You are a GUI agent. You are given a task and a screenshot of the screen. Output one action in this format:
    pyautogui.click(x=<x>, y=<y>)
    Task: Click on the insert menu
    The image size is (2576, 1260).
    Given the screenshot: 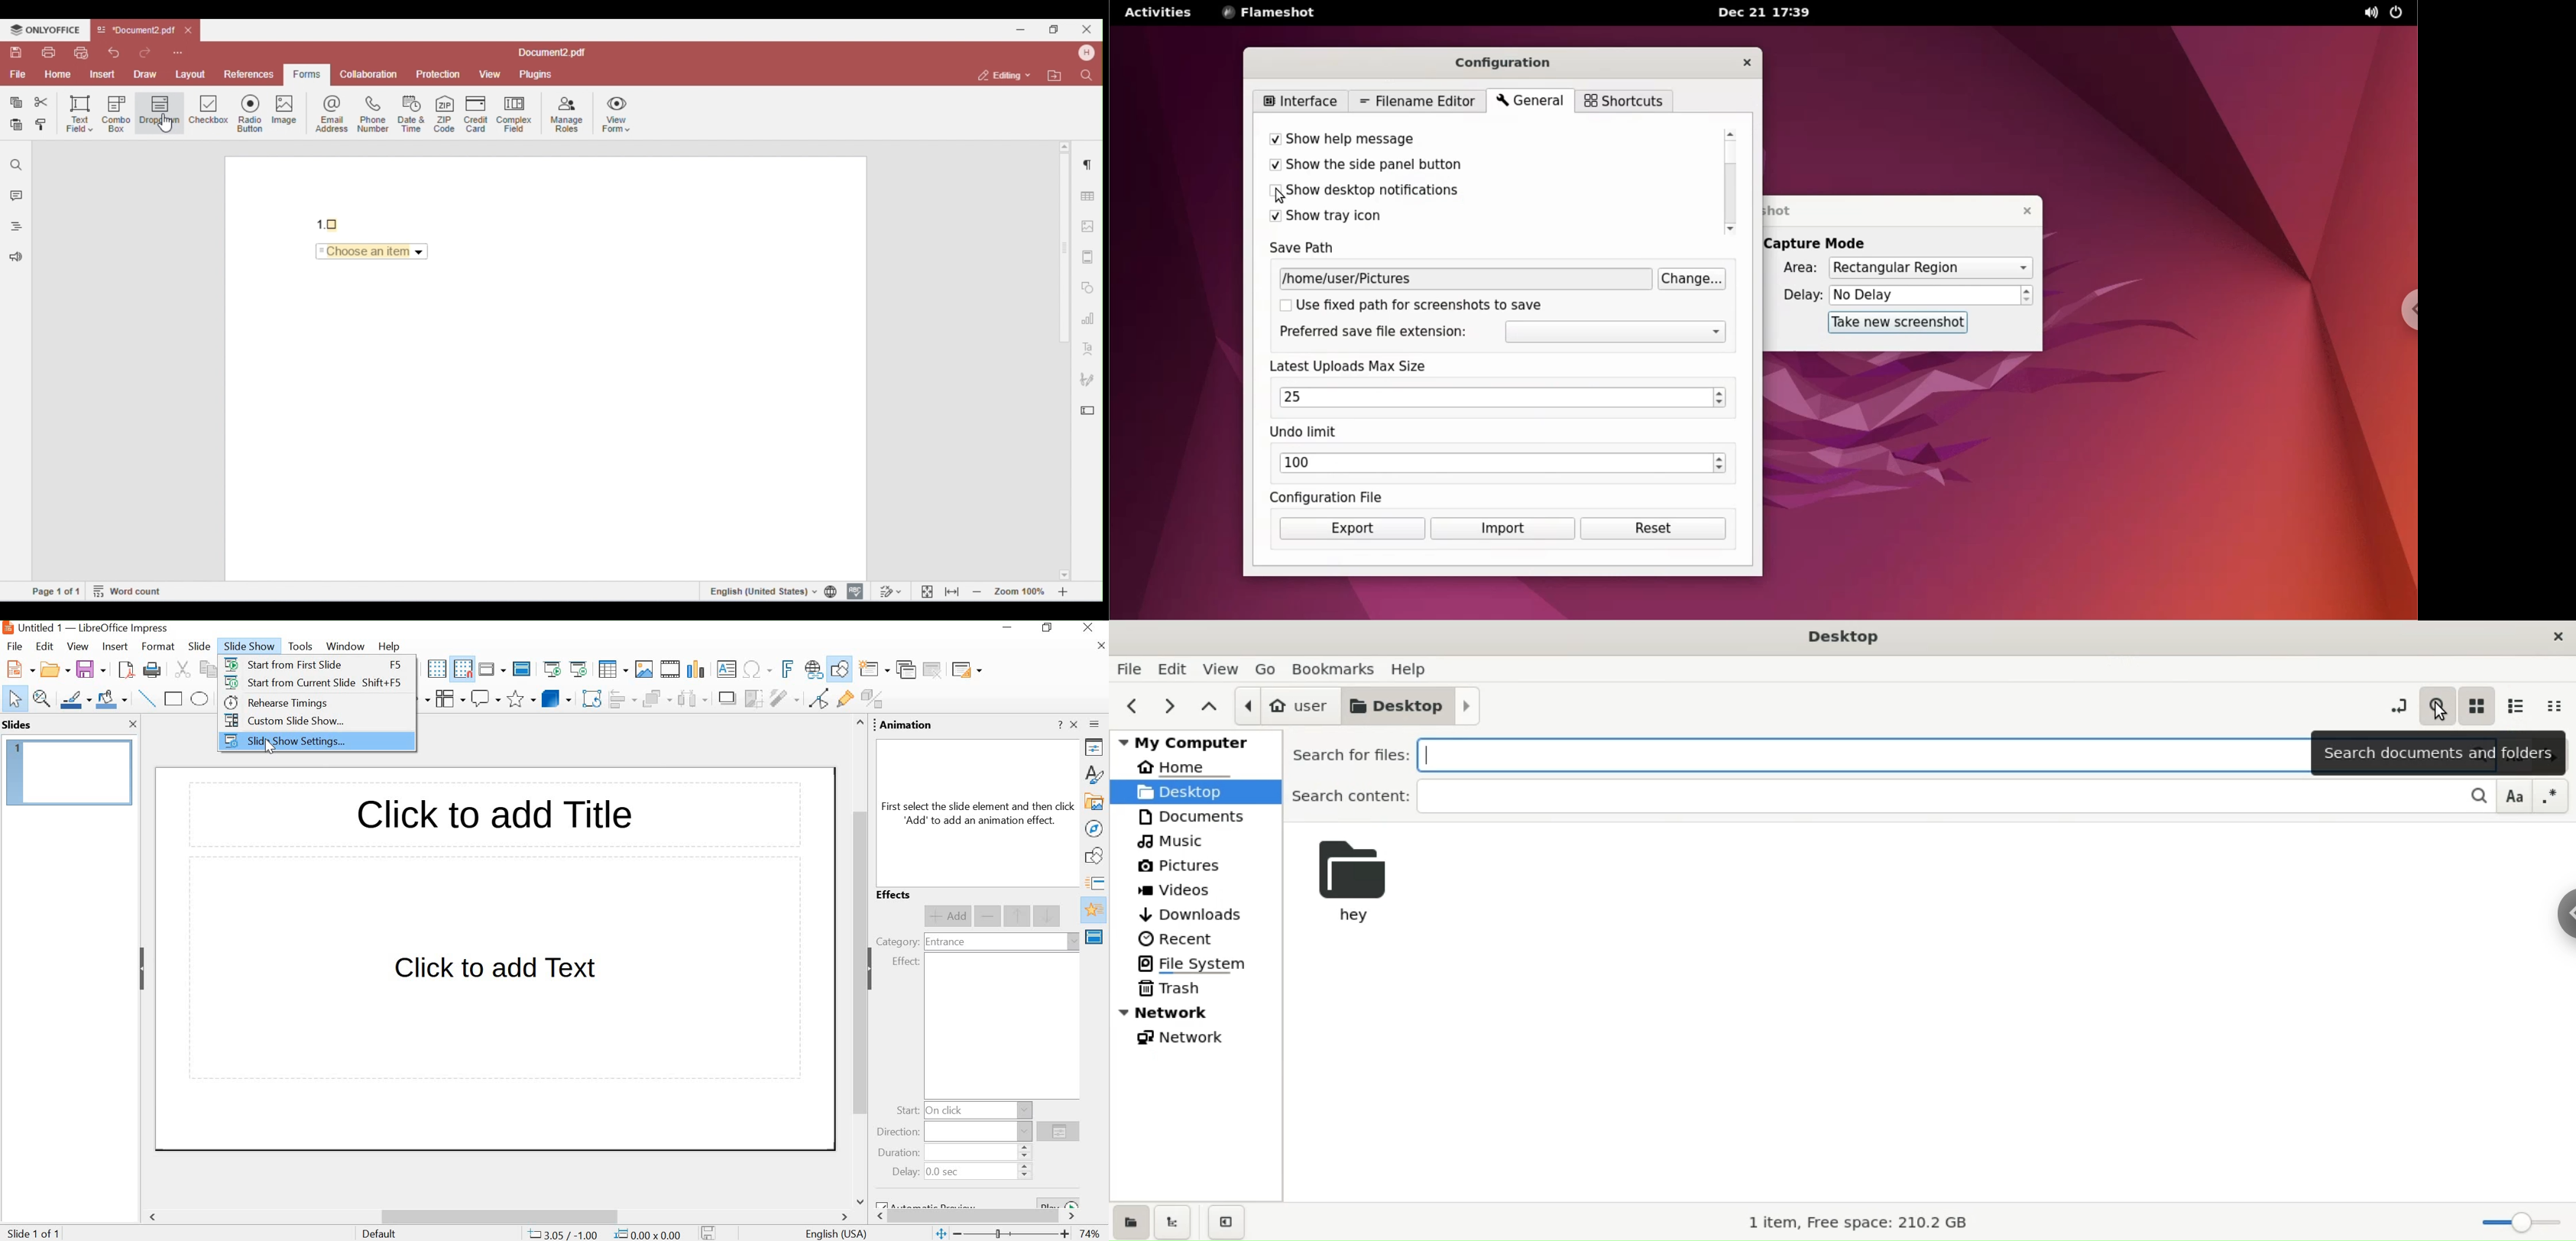 What is the action you would take?
    pyautogui.click(x=114, y=646)
    